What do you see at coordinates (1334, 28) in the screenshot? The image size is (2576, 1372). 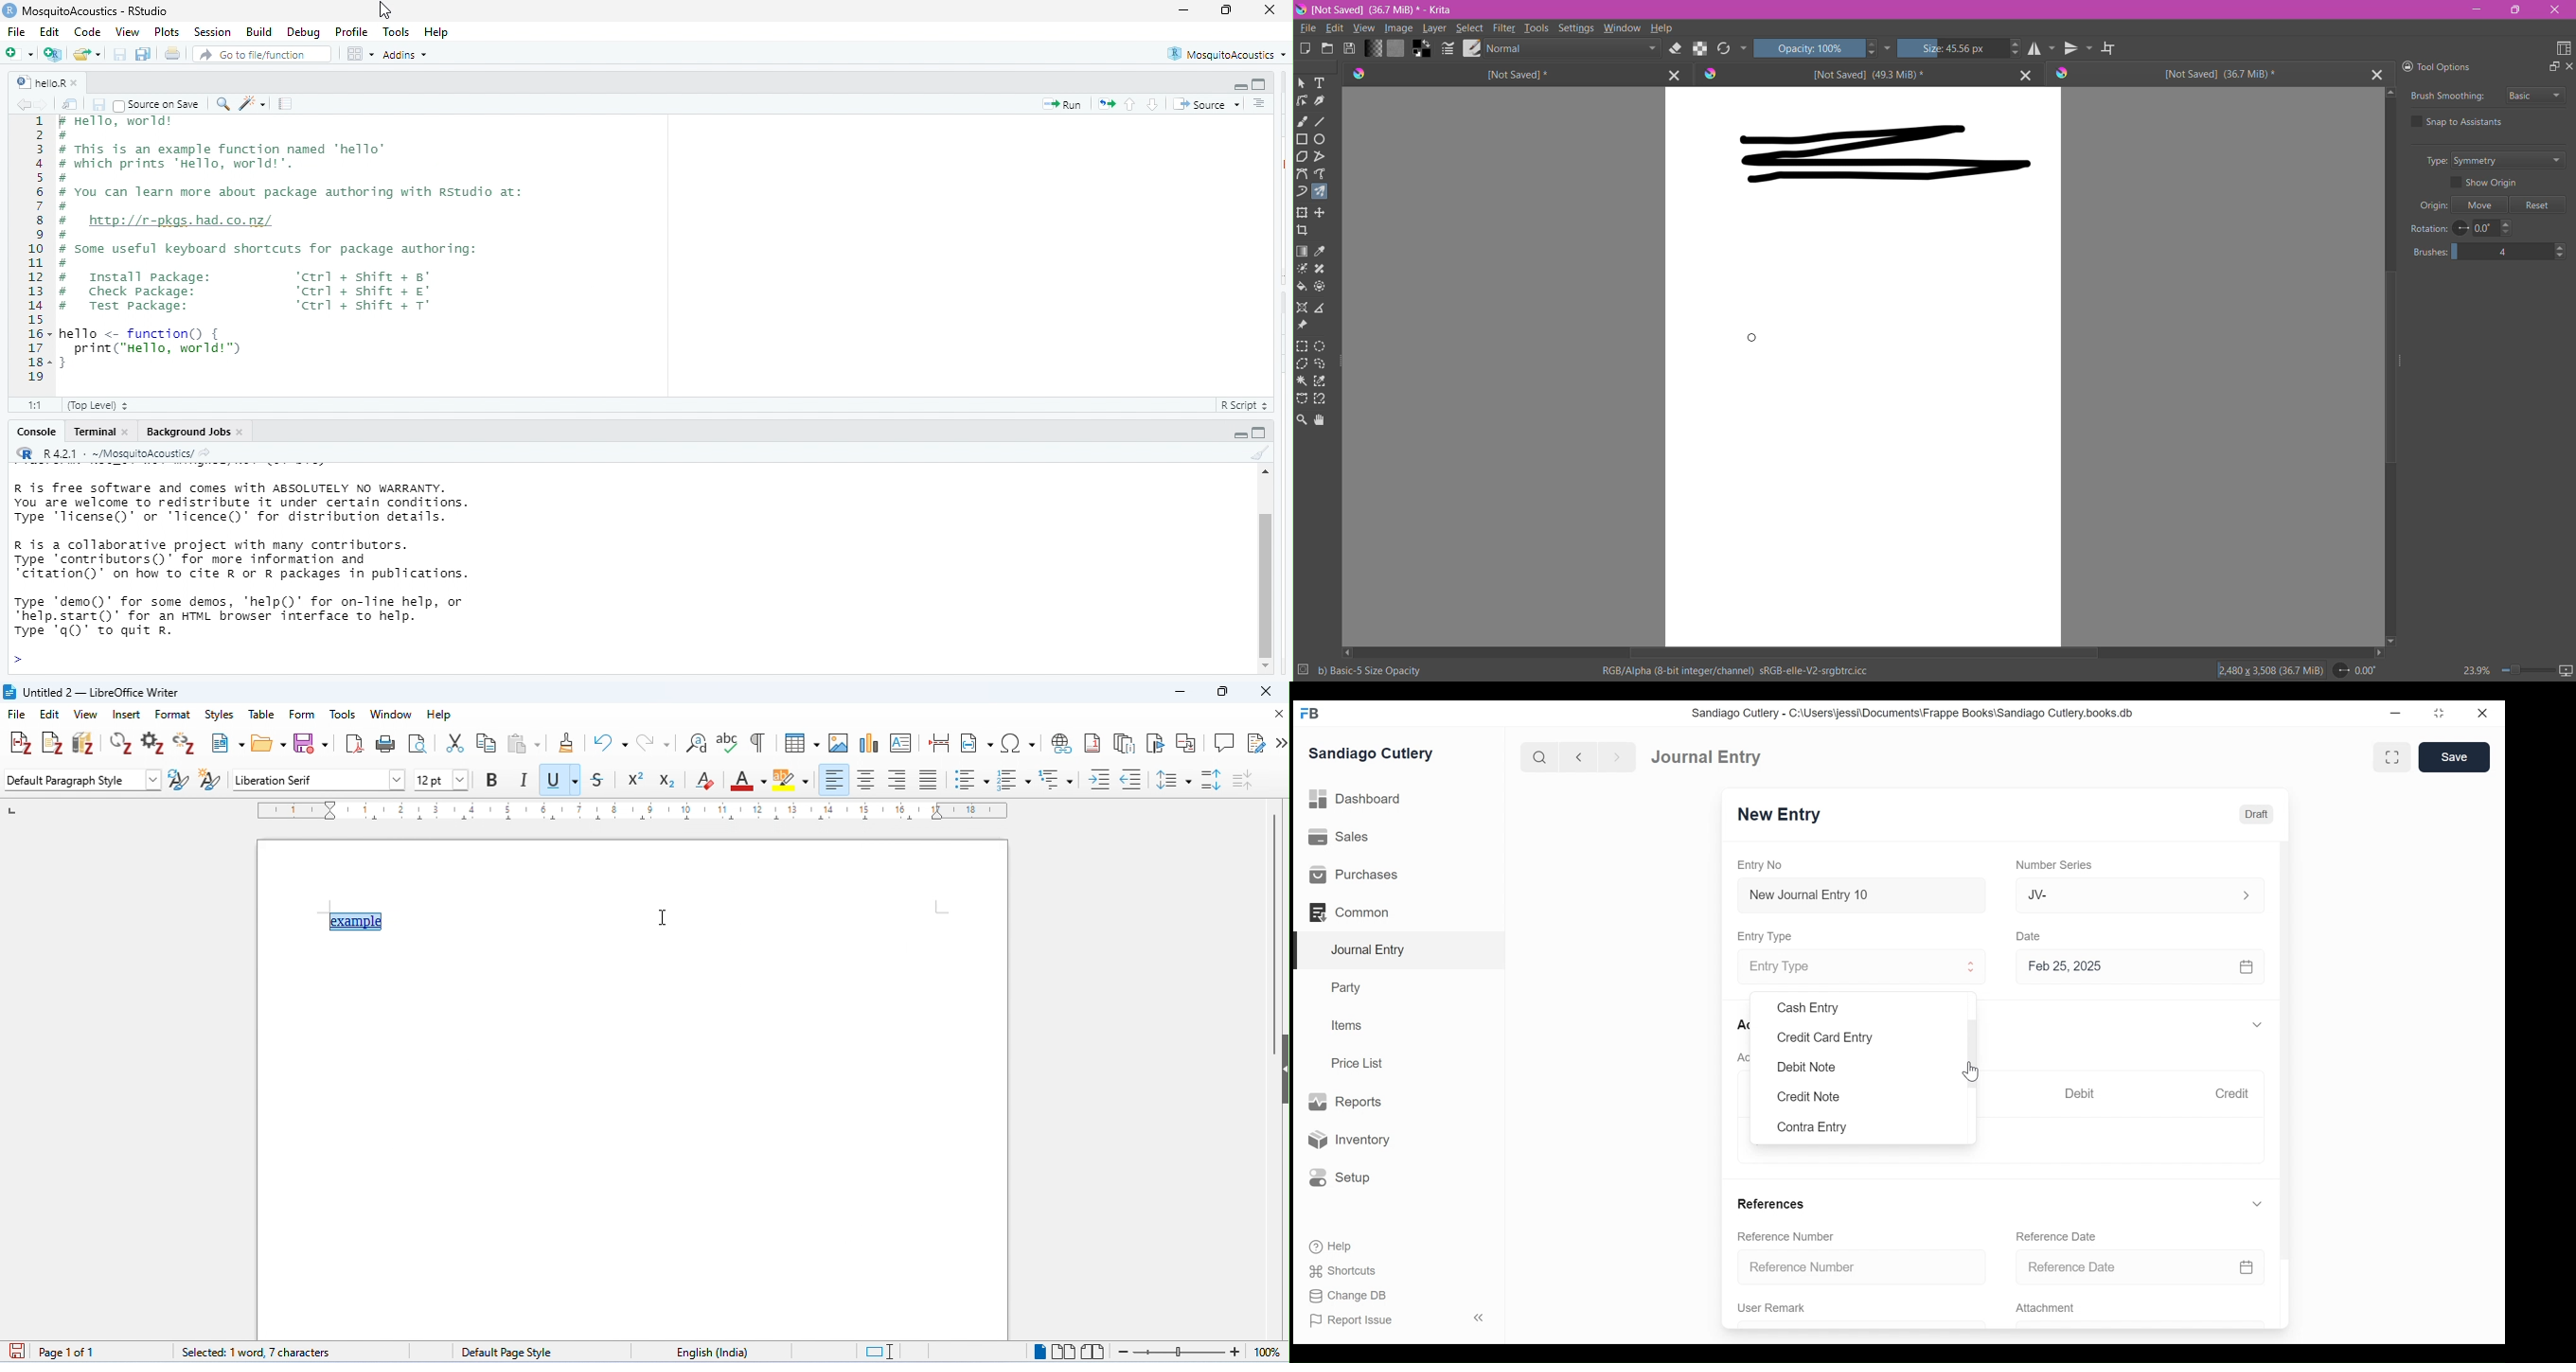 I see `Edit` at bounding box center [1334, 28].